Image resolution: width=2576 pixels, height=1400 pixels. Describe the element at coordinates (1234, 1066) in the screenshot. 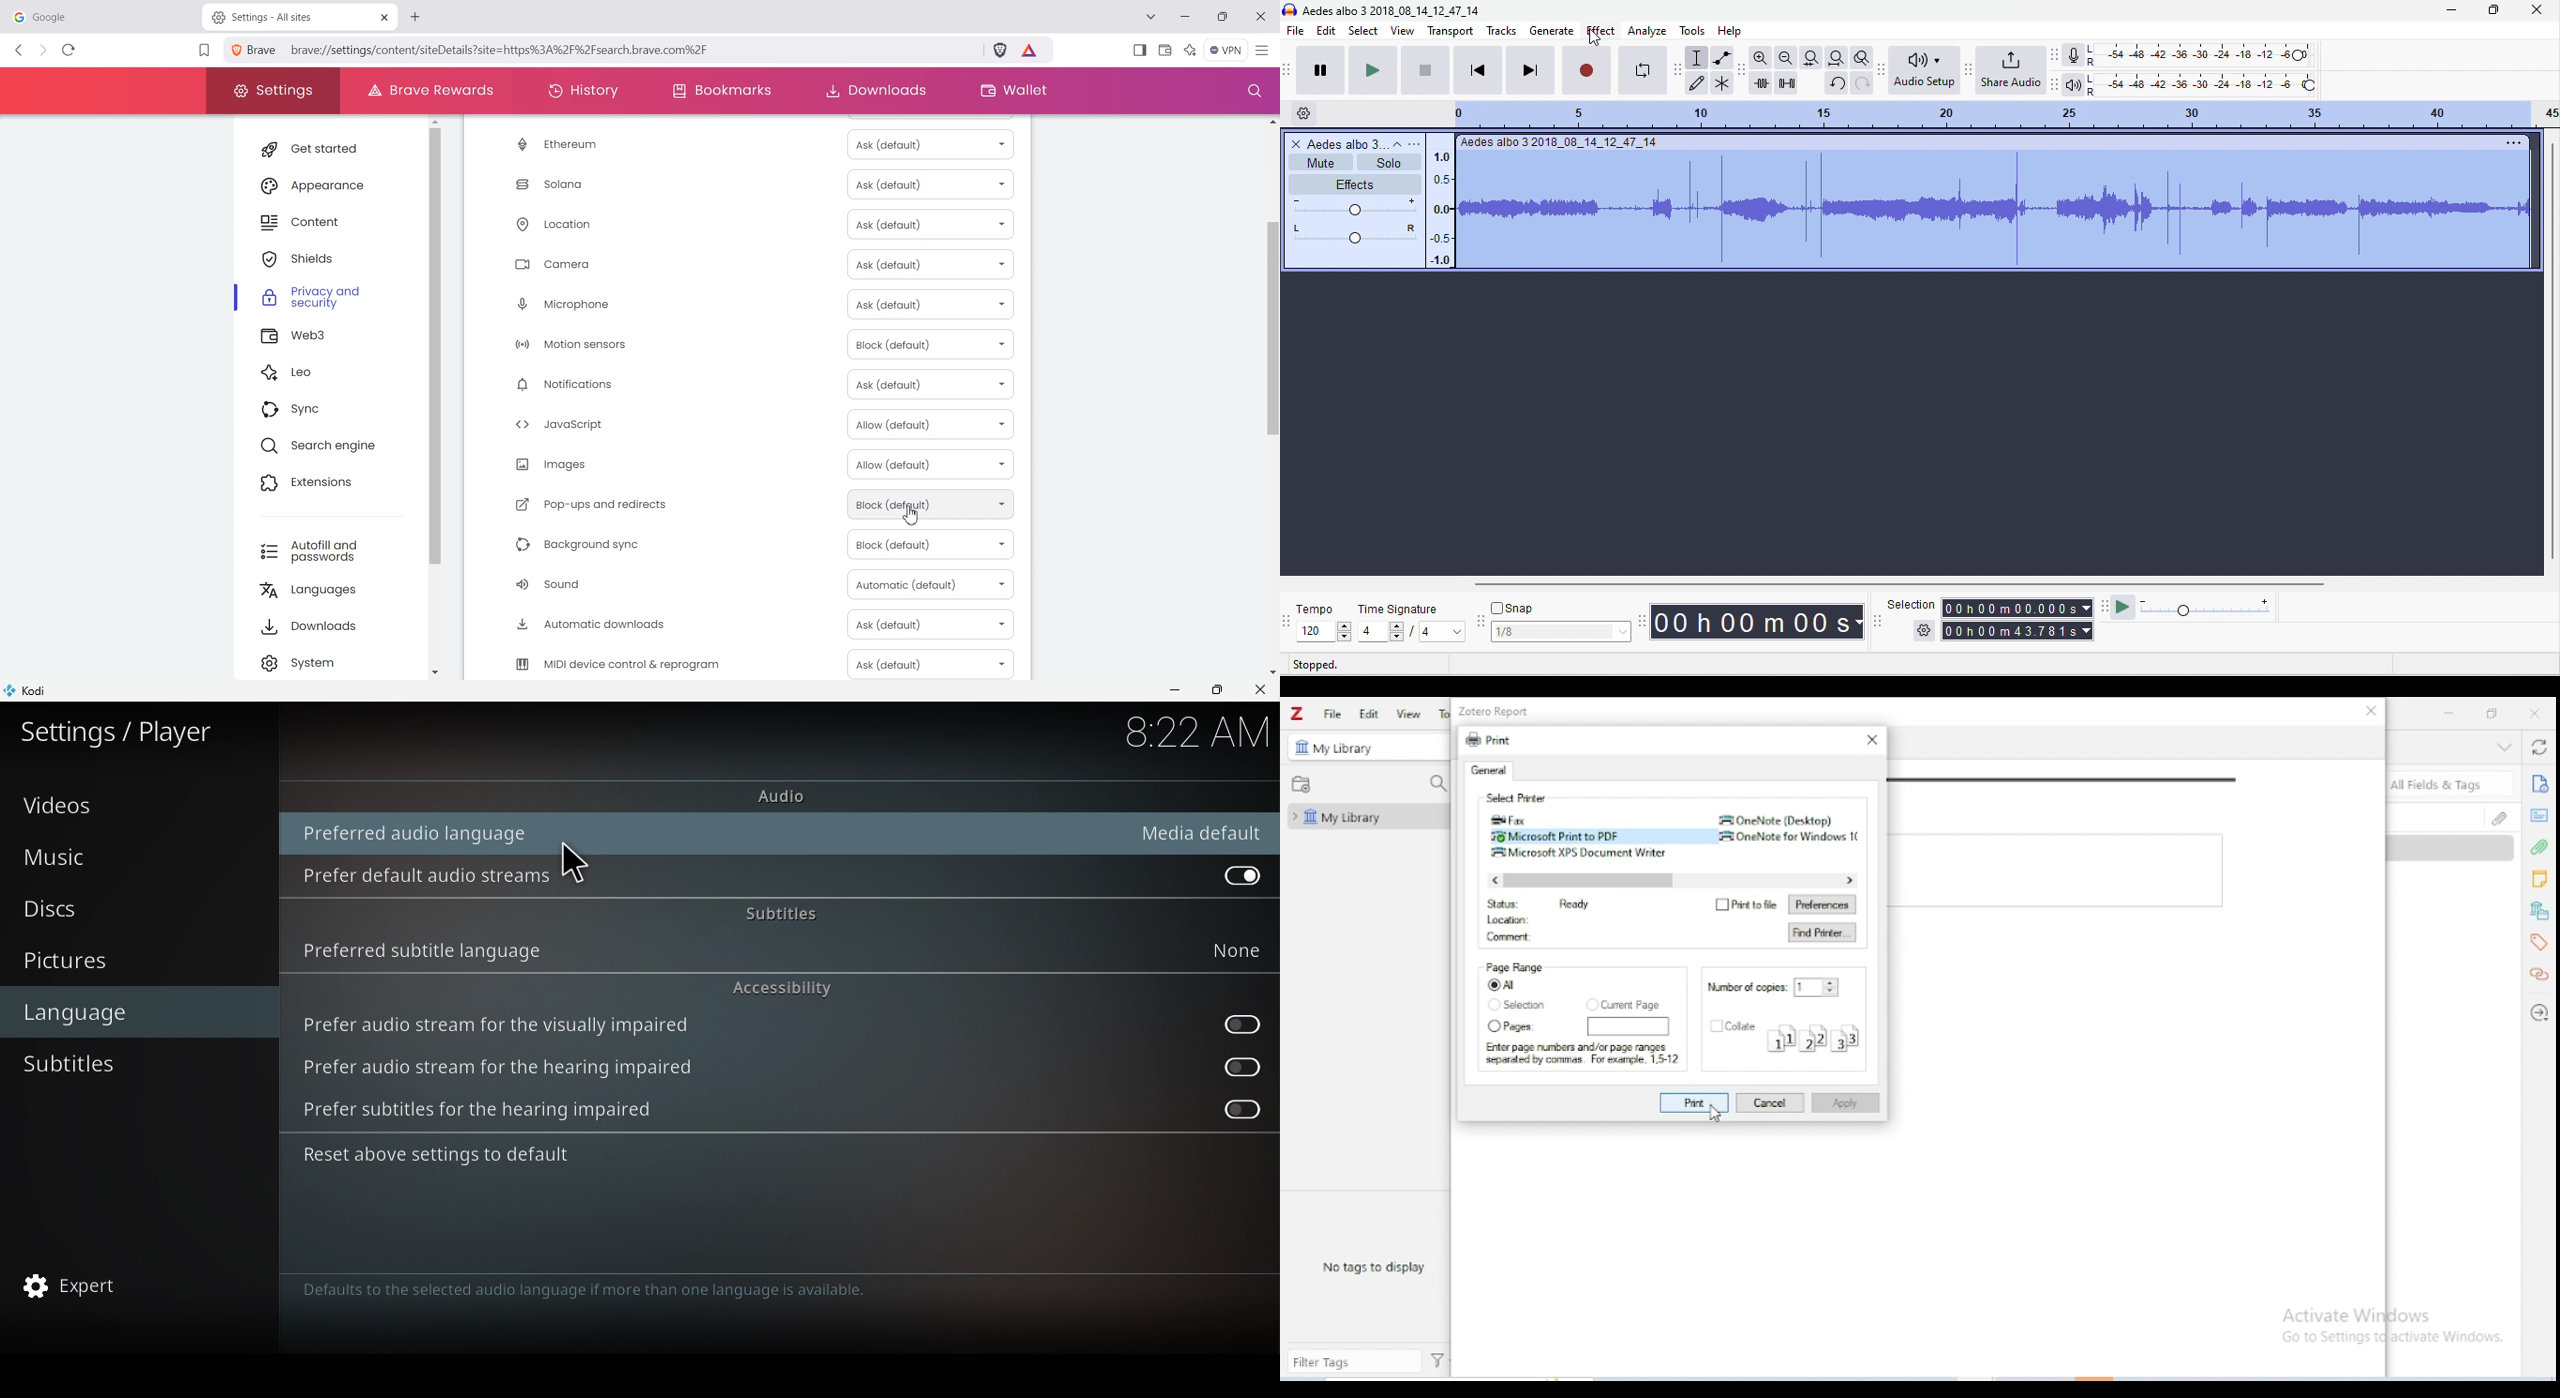

I see `Prefer audio stream for the hearing impaired` at that location.